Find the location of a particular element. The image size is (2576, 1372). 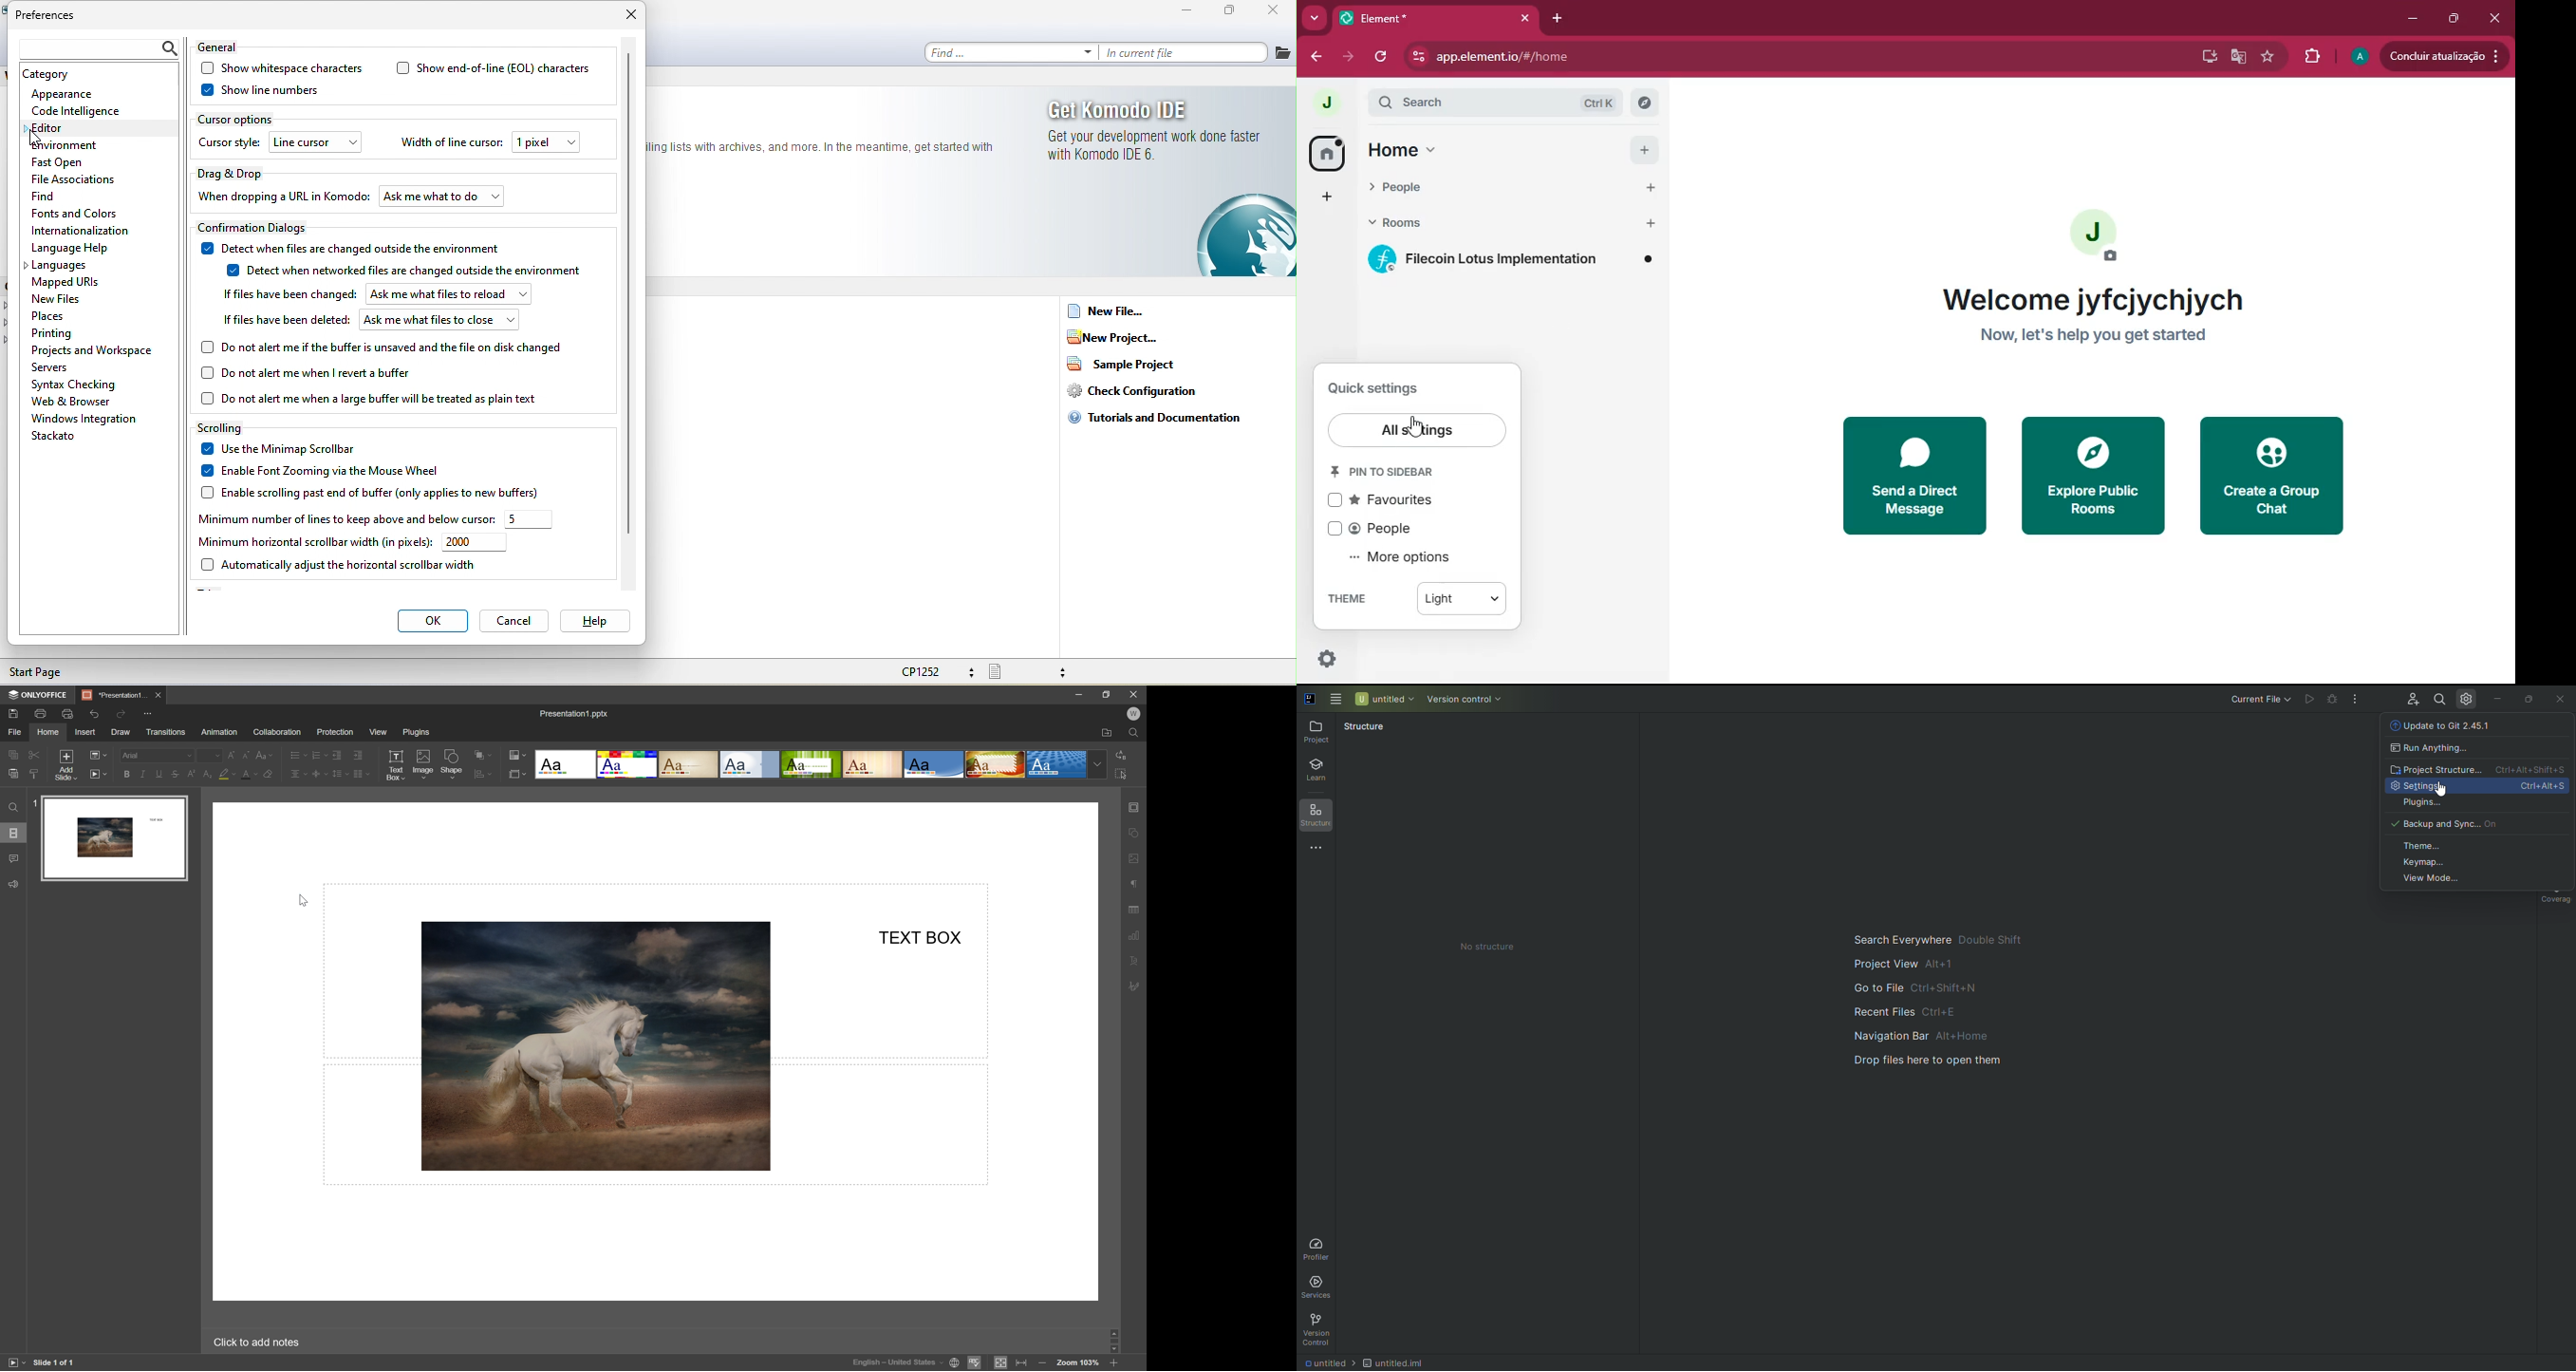

rooms is located at coordinates (1510, 224).